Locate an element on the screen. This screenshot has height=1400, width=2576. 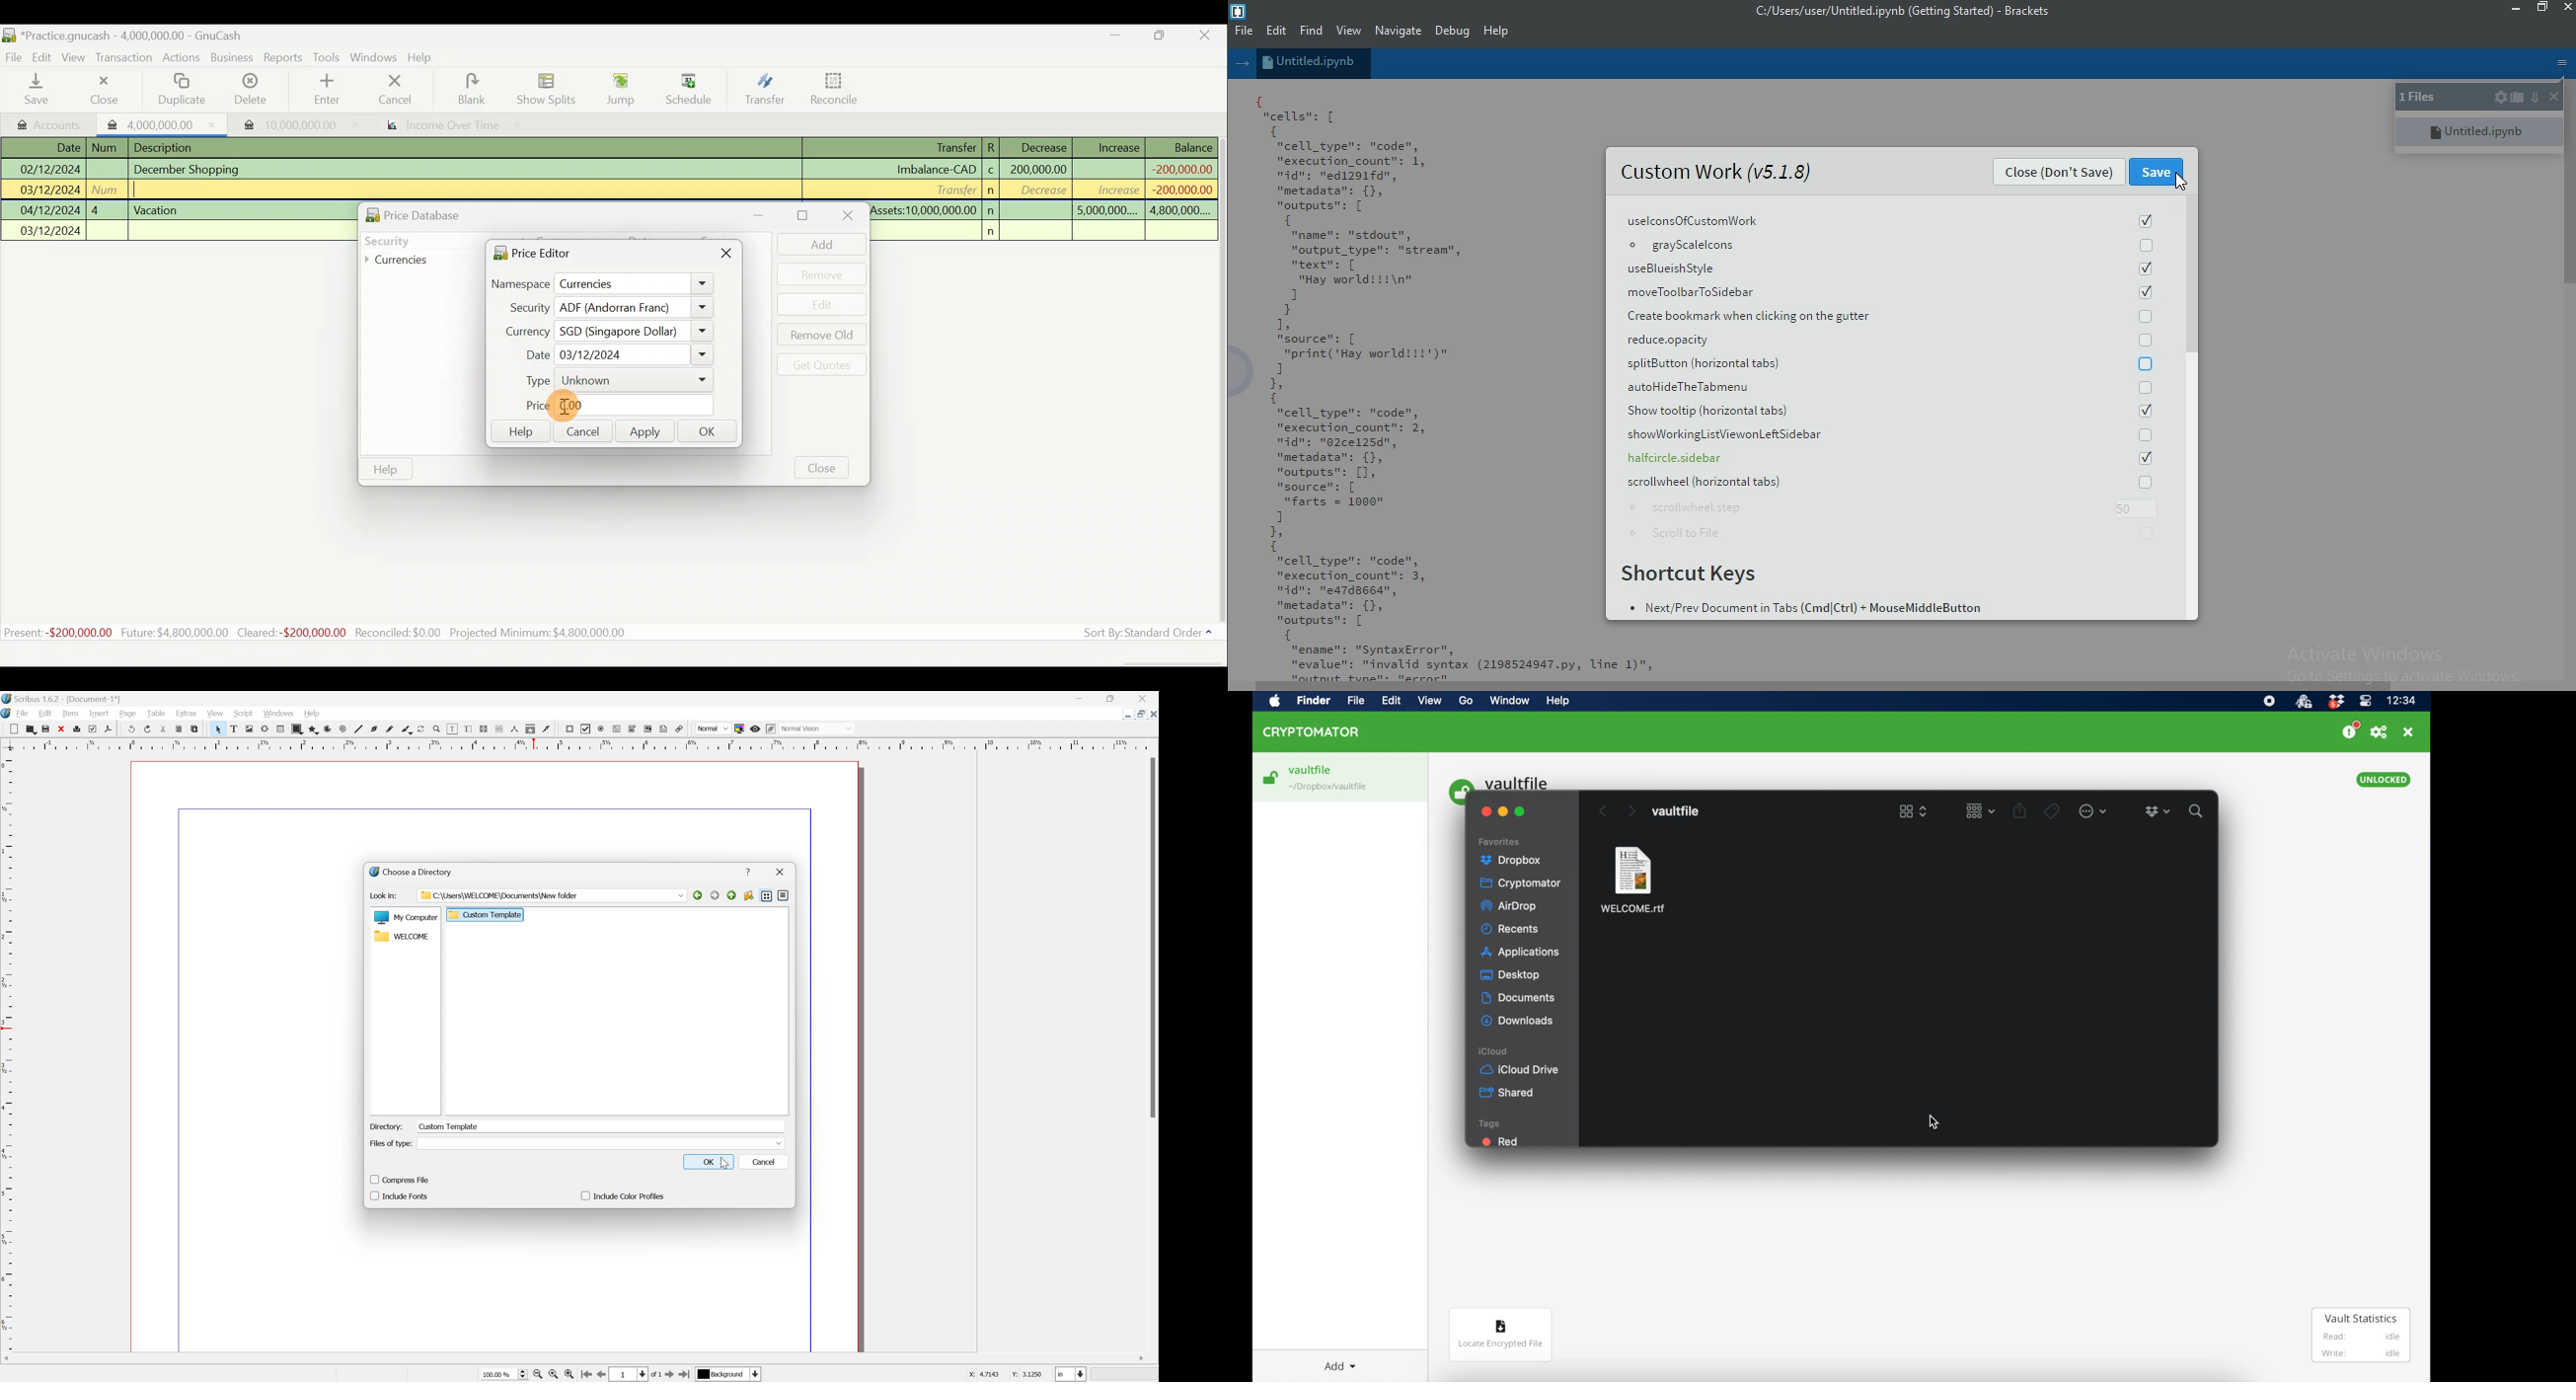
Add is located at coordinates (816, 244).